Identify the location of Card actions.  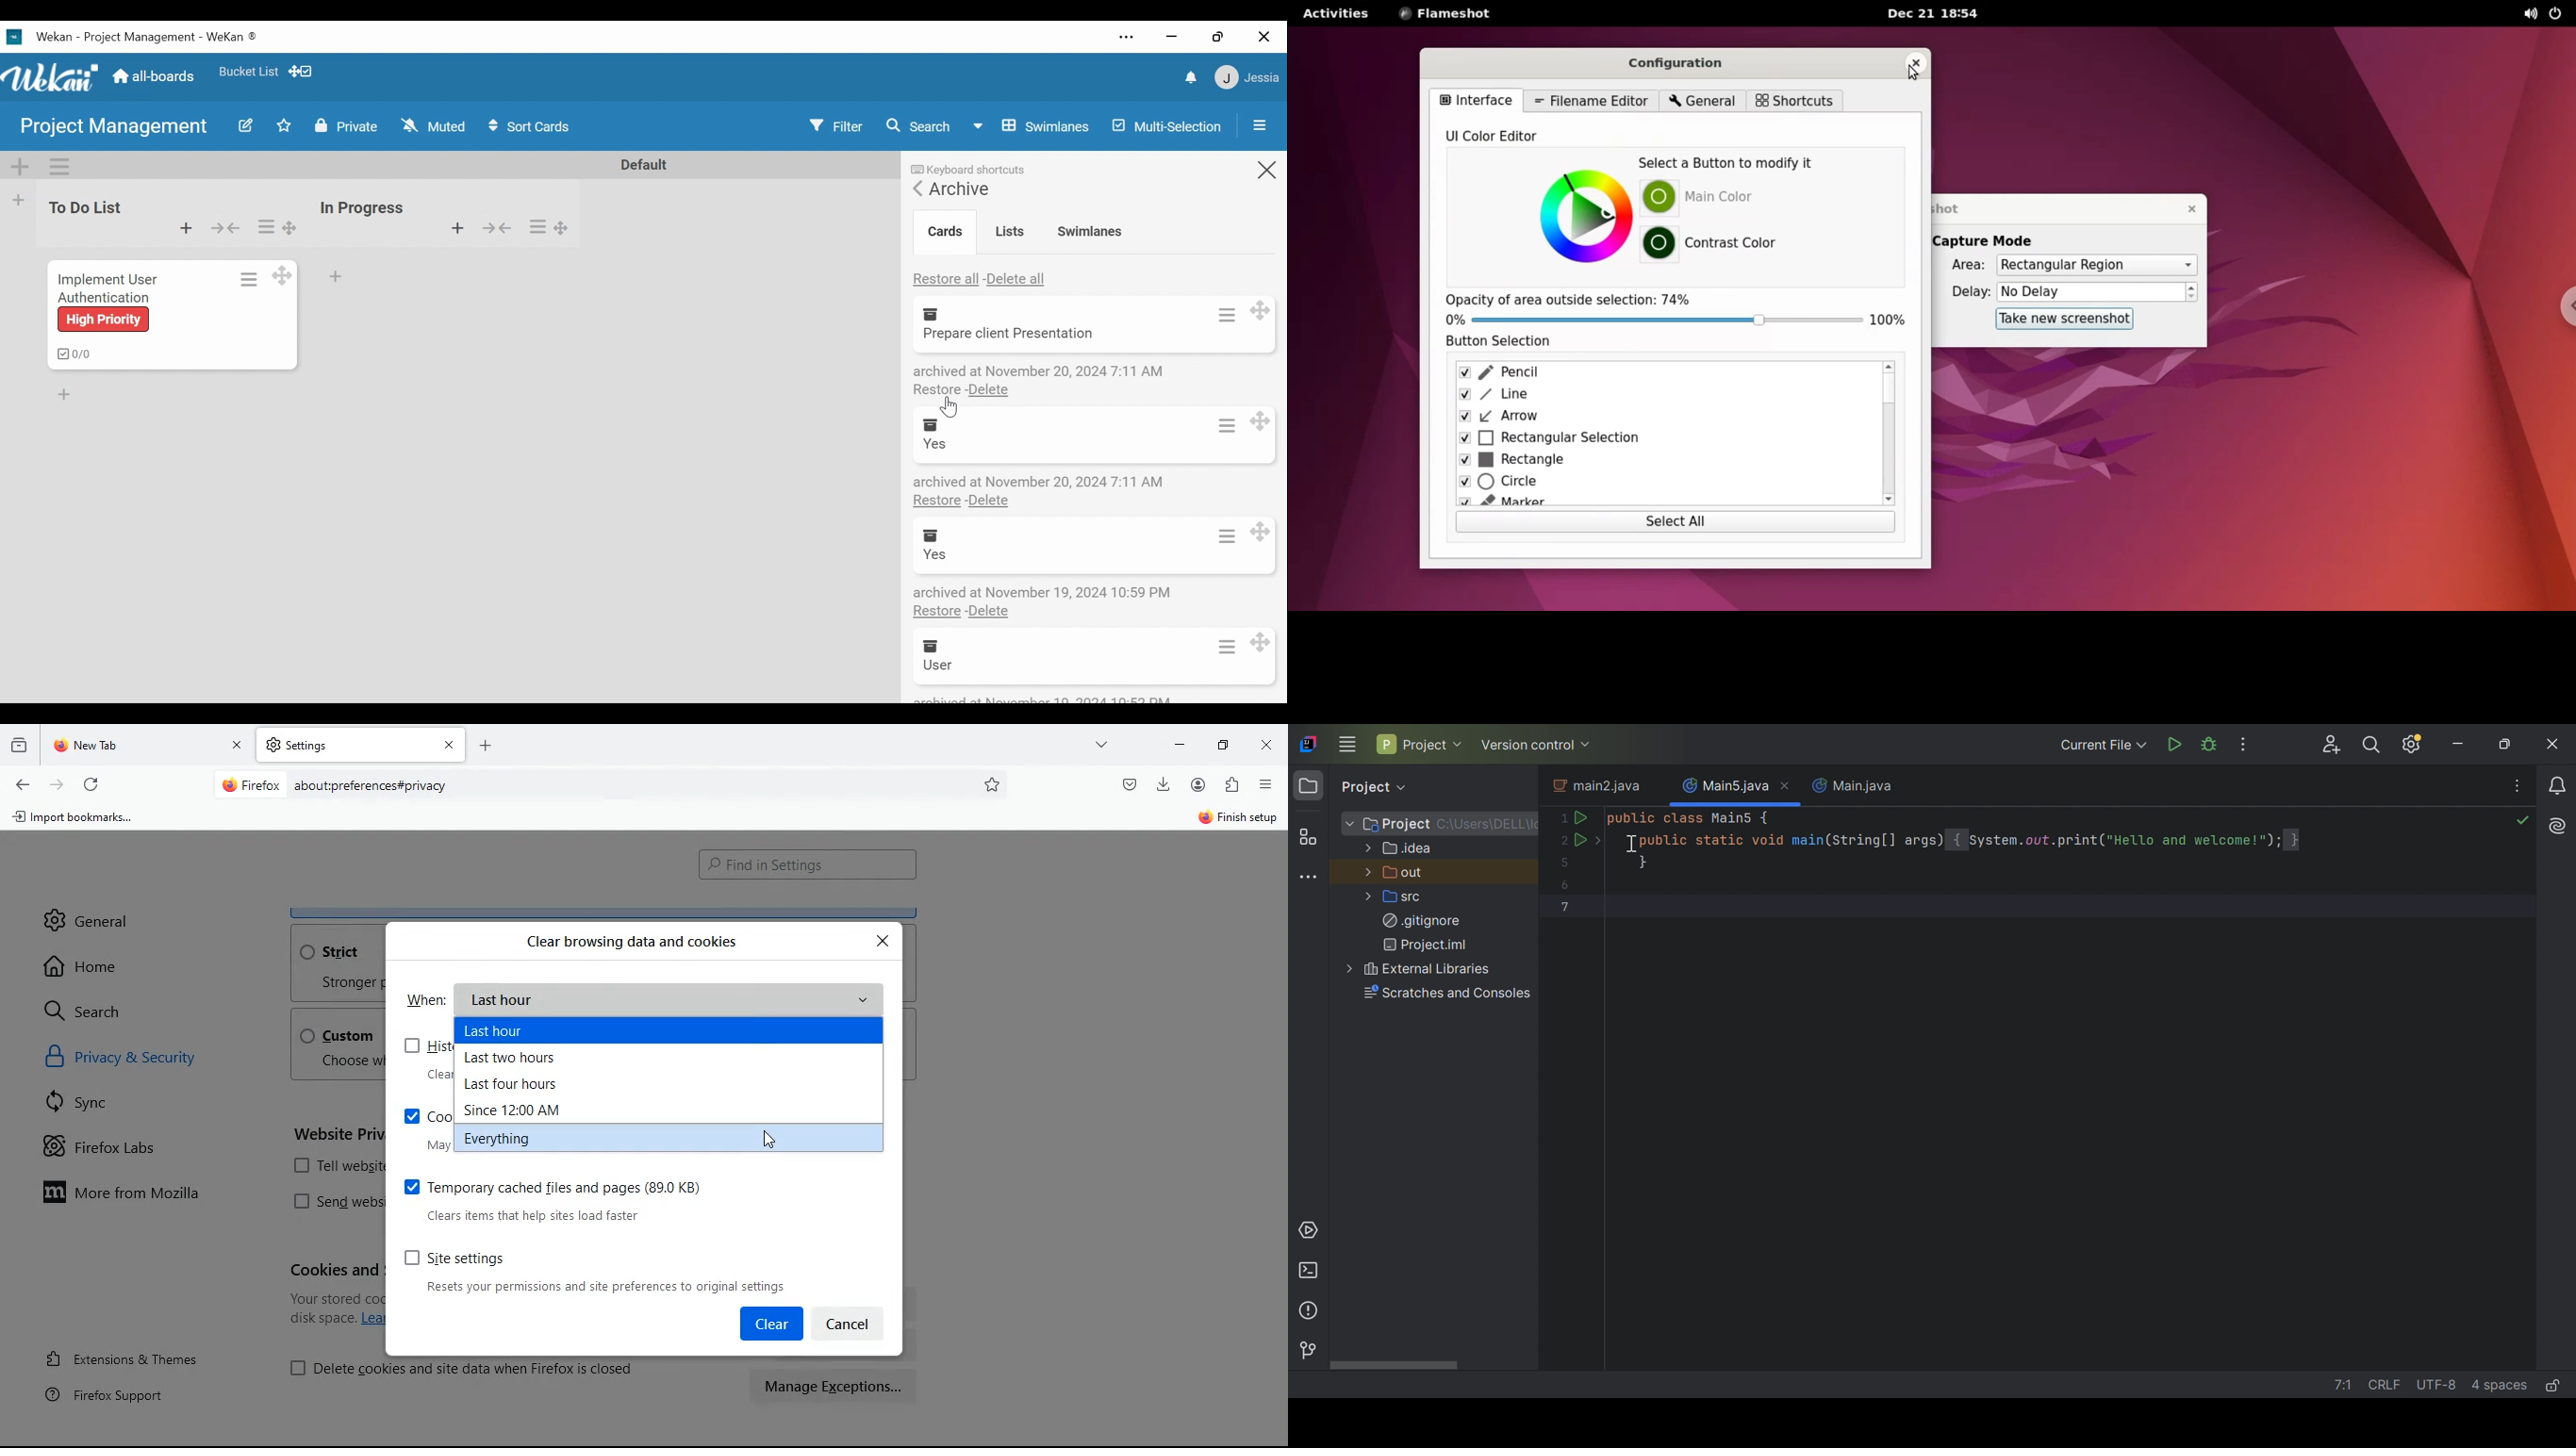
(248, 279).